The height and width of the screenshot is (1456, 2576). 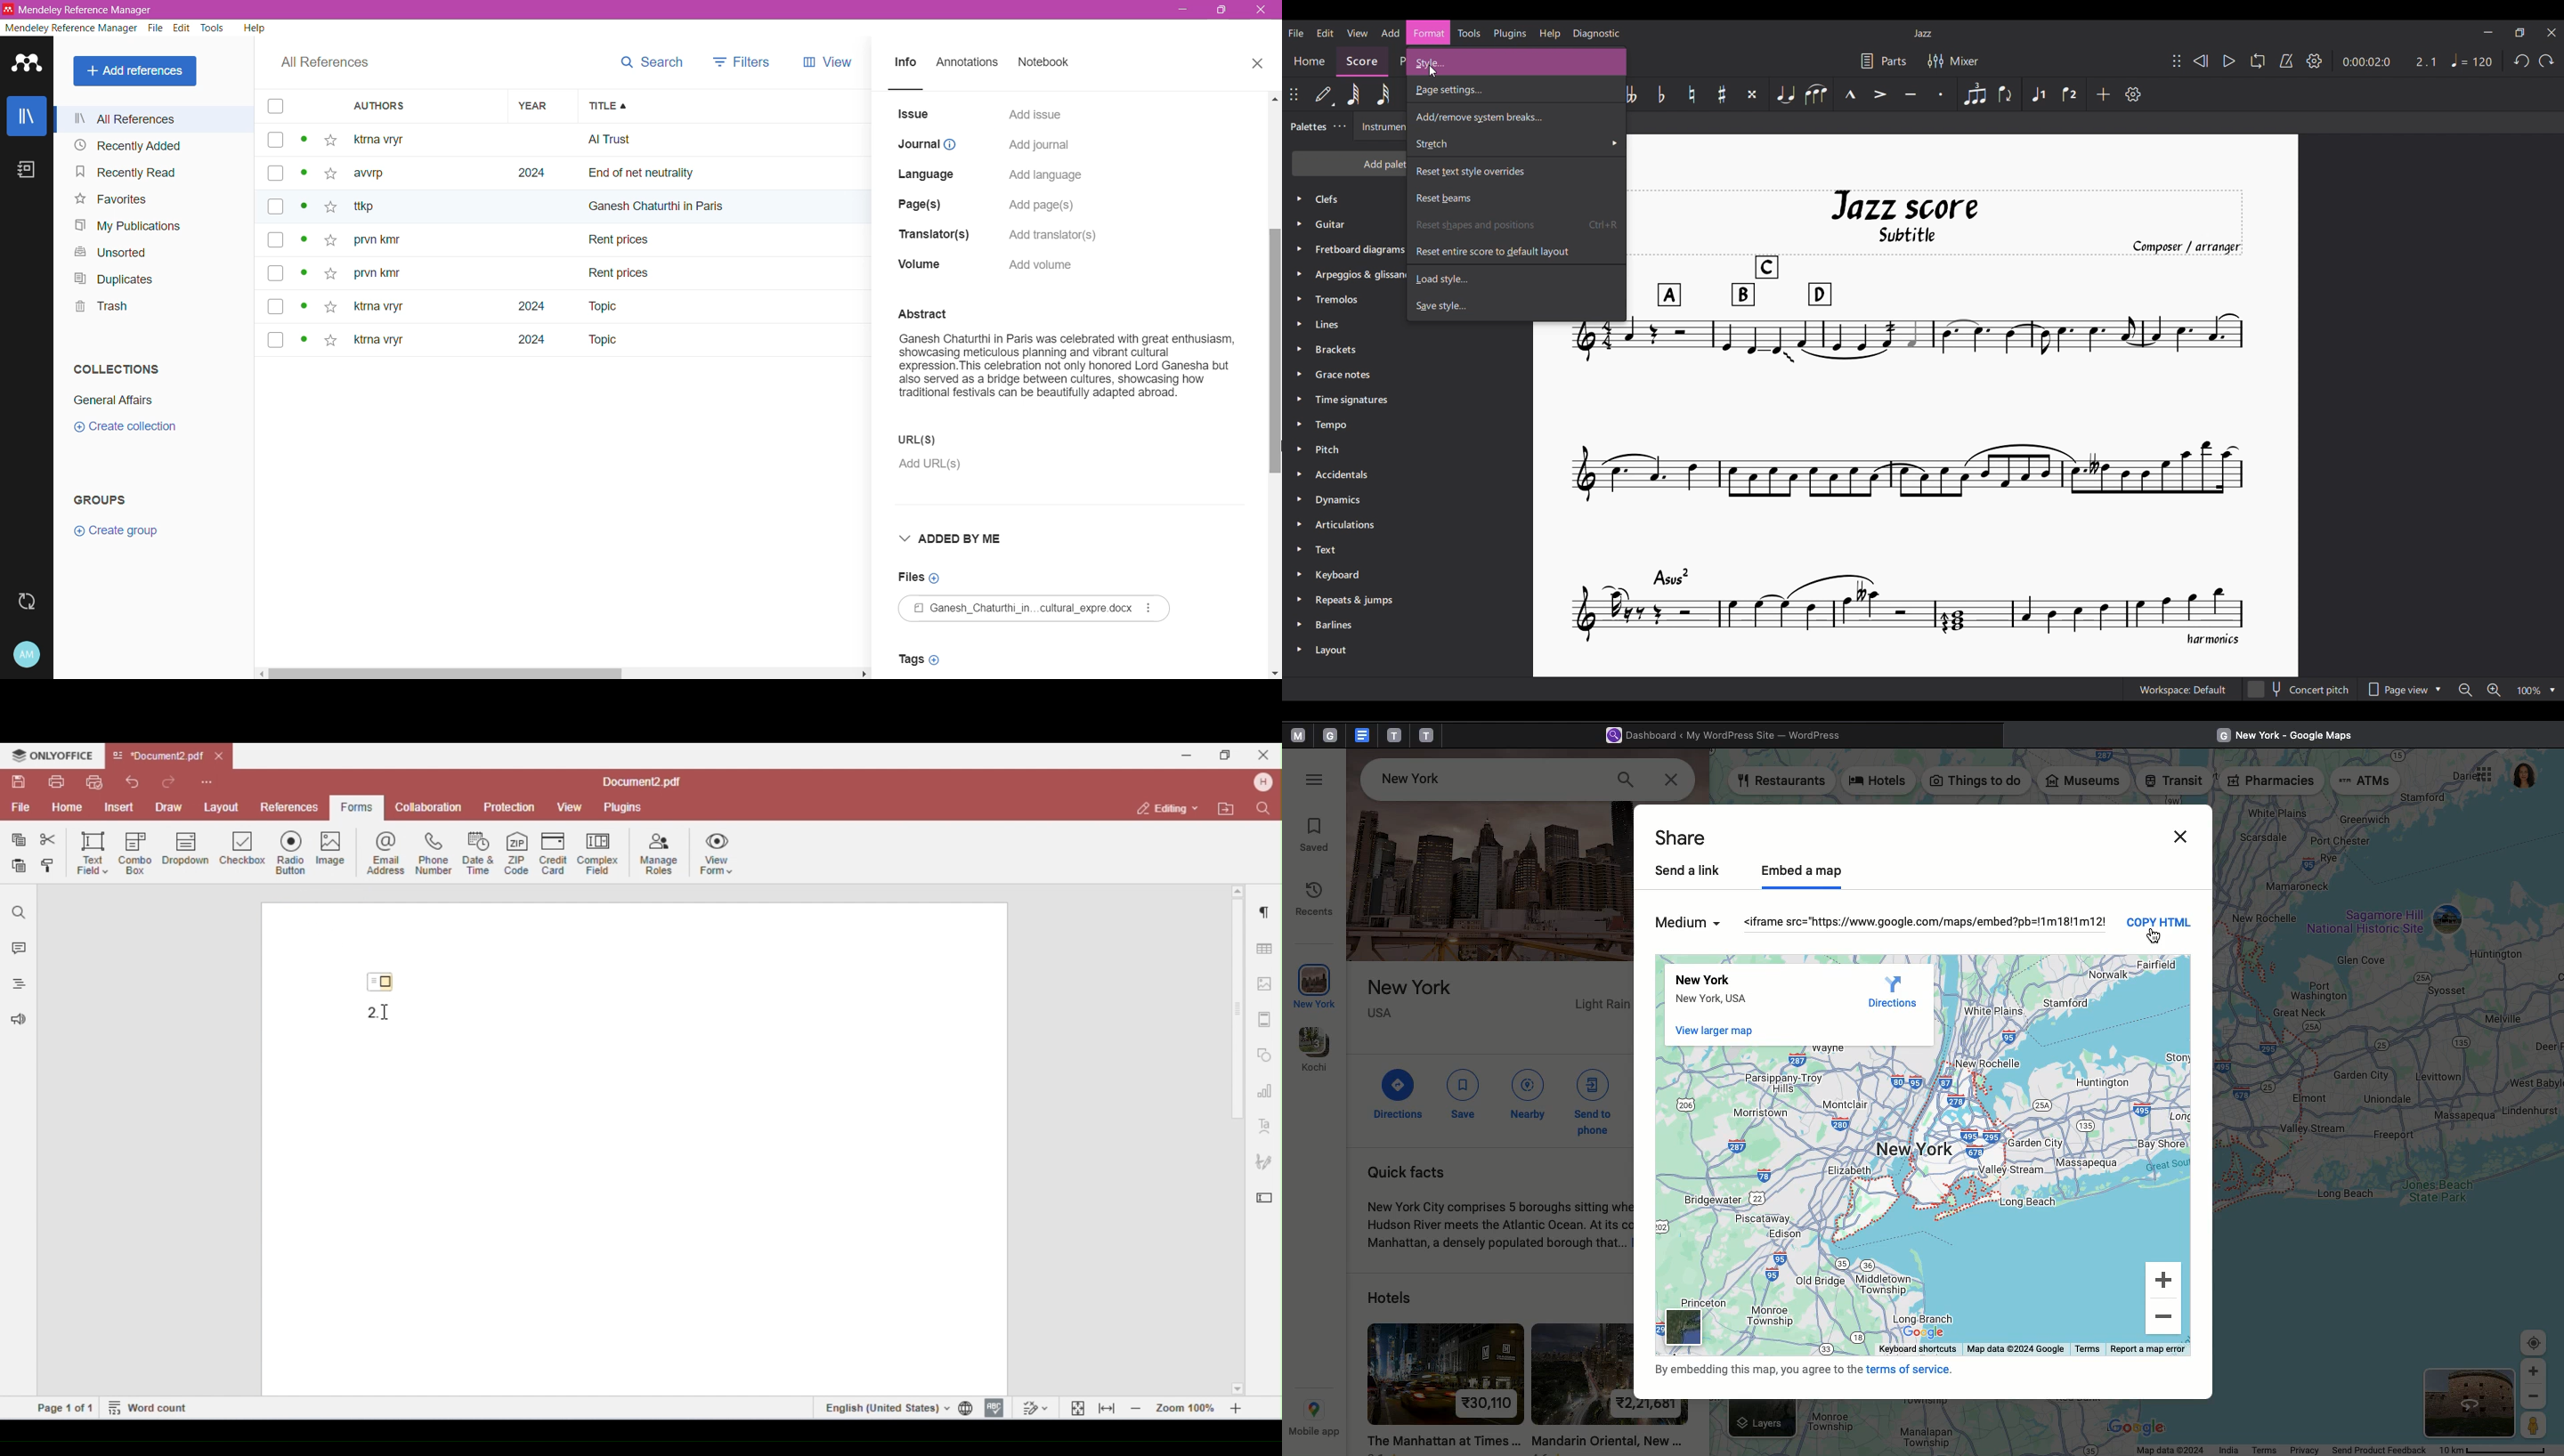 I want to click on Wordpress, so click(x=1731, y=736).